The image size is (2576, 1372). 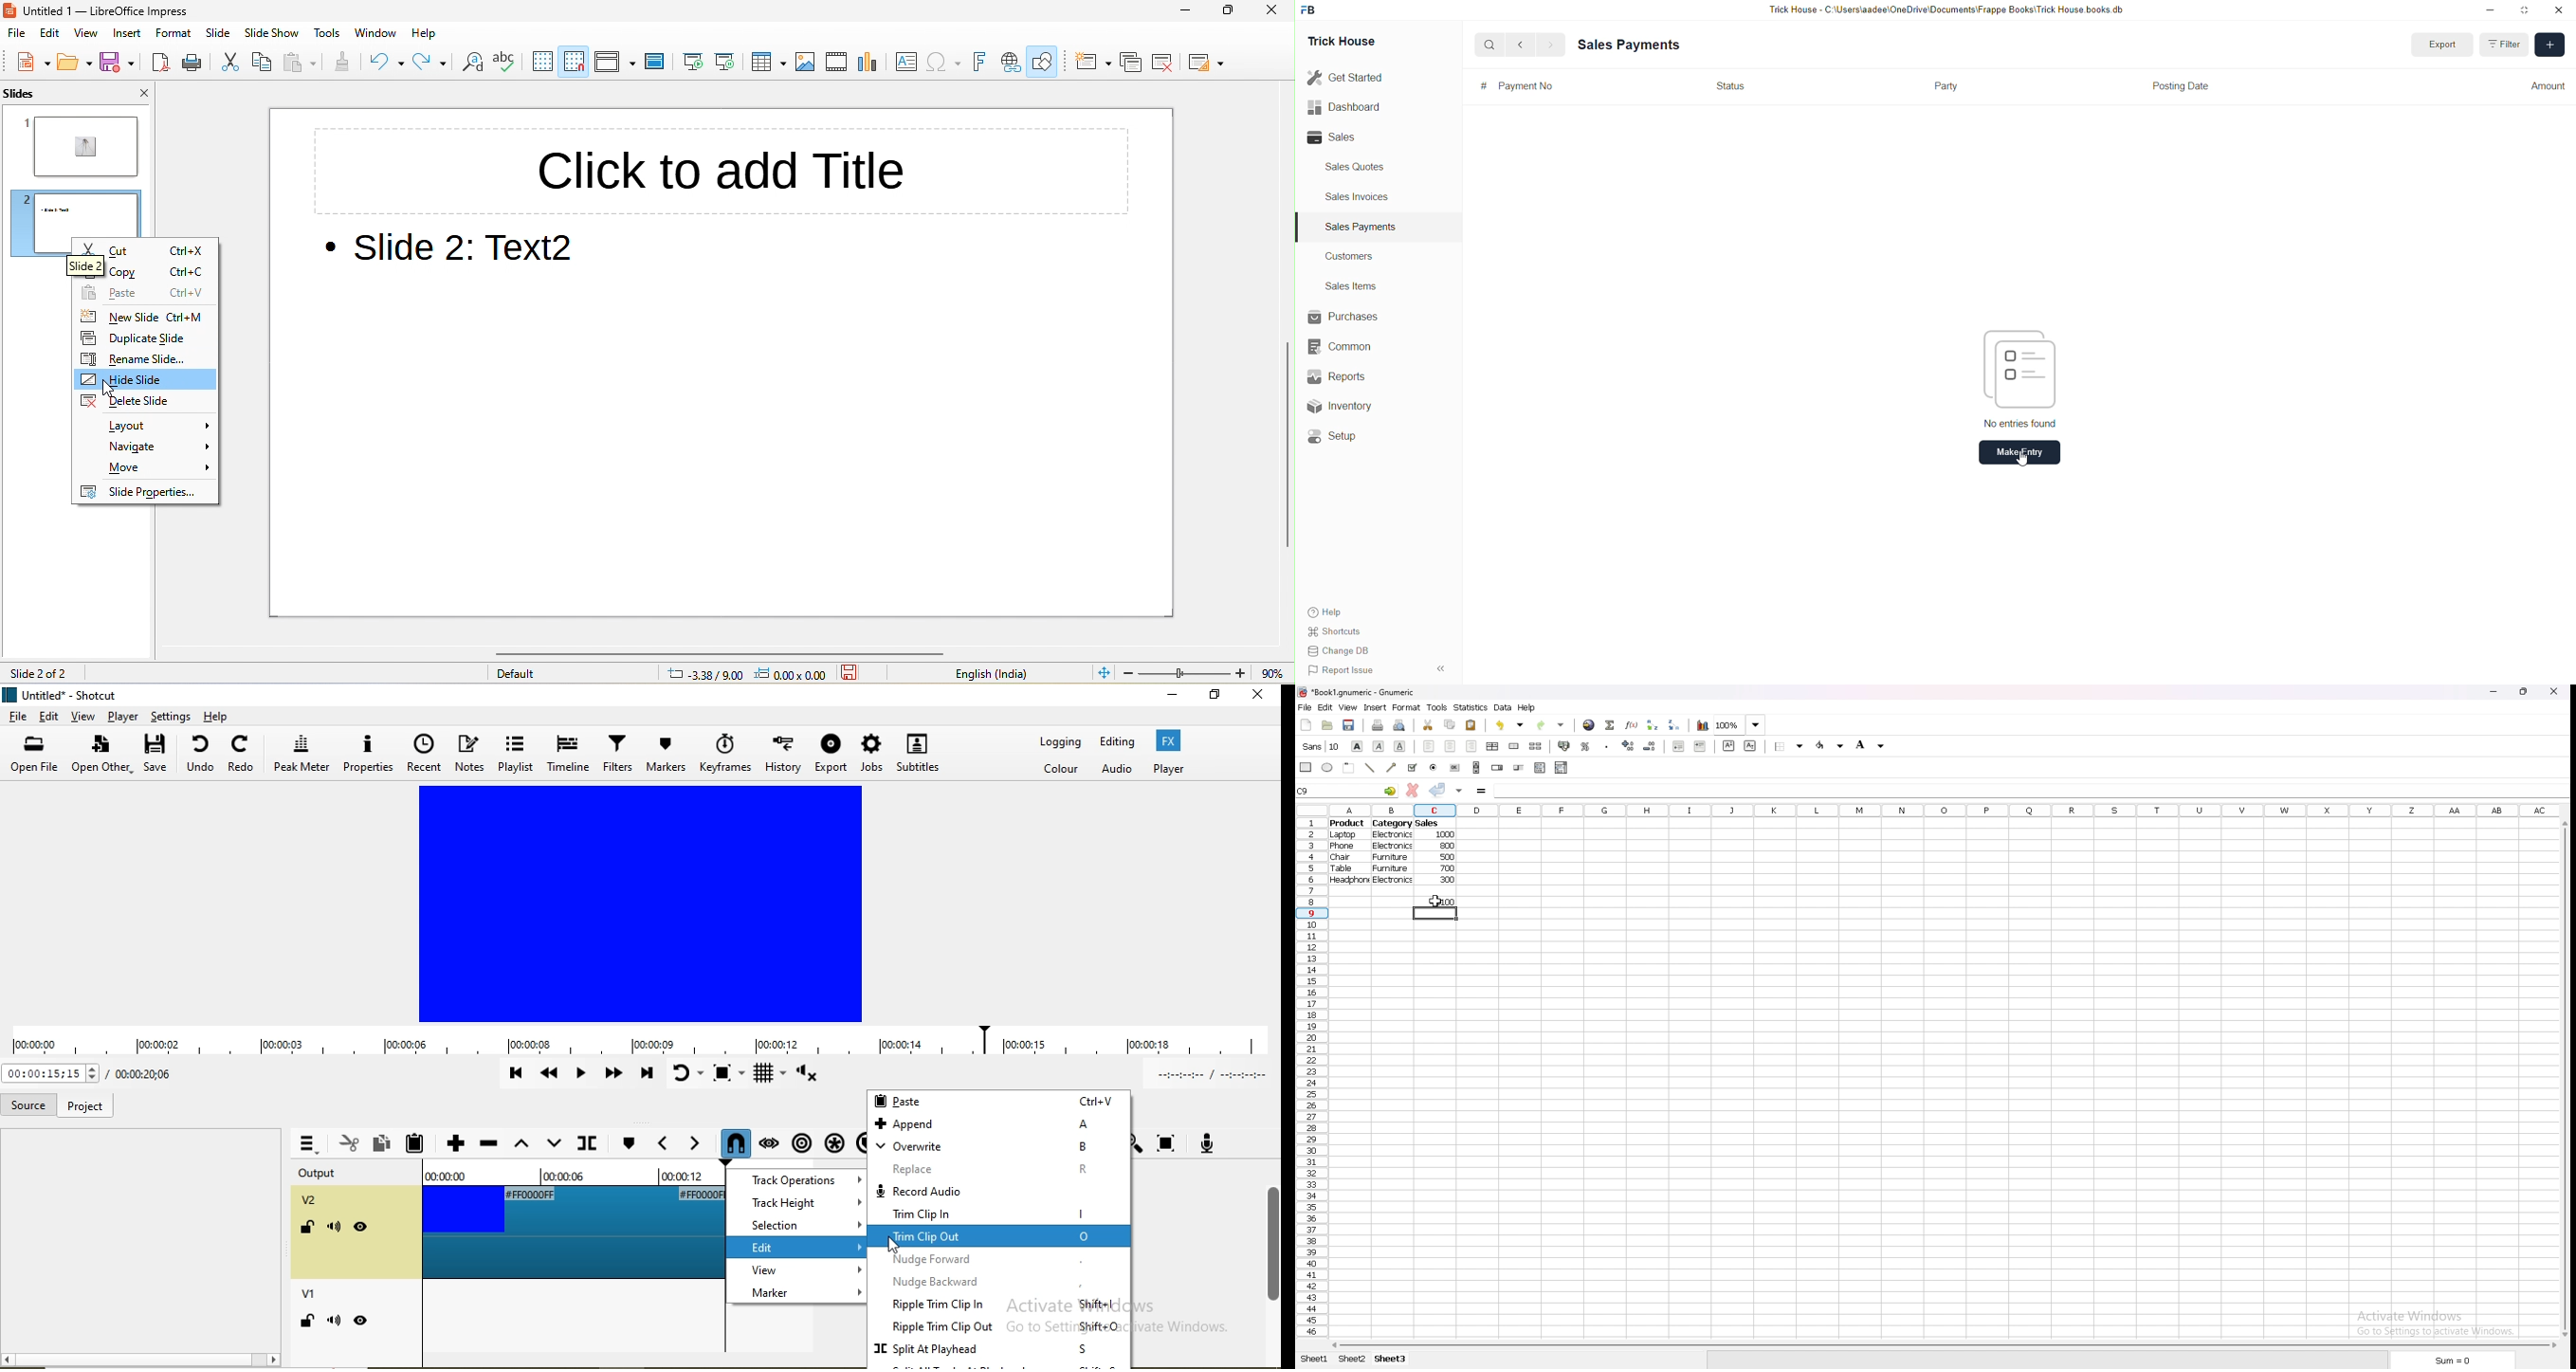 I want to click on sales, so click(x=1428, y=823).